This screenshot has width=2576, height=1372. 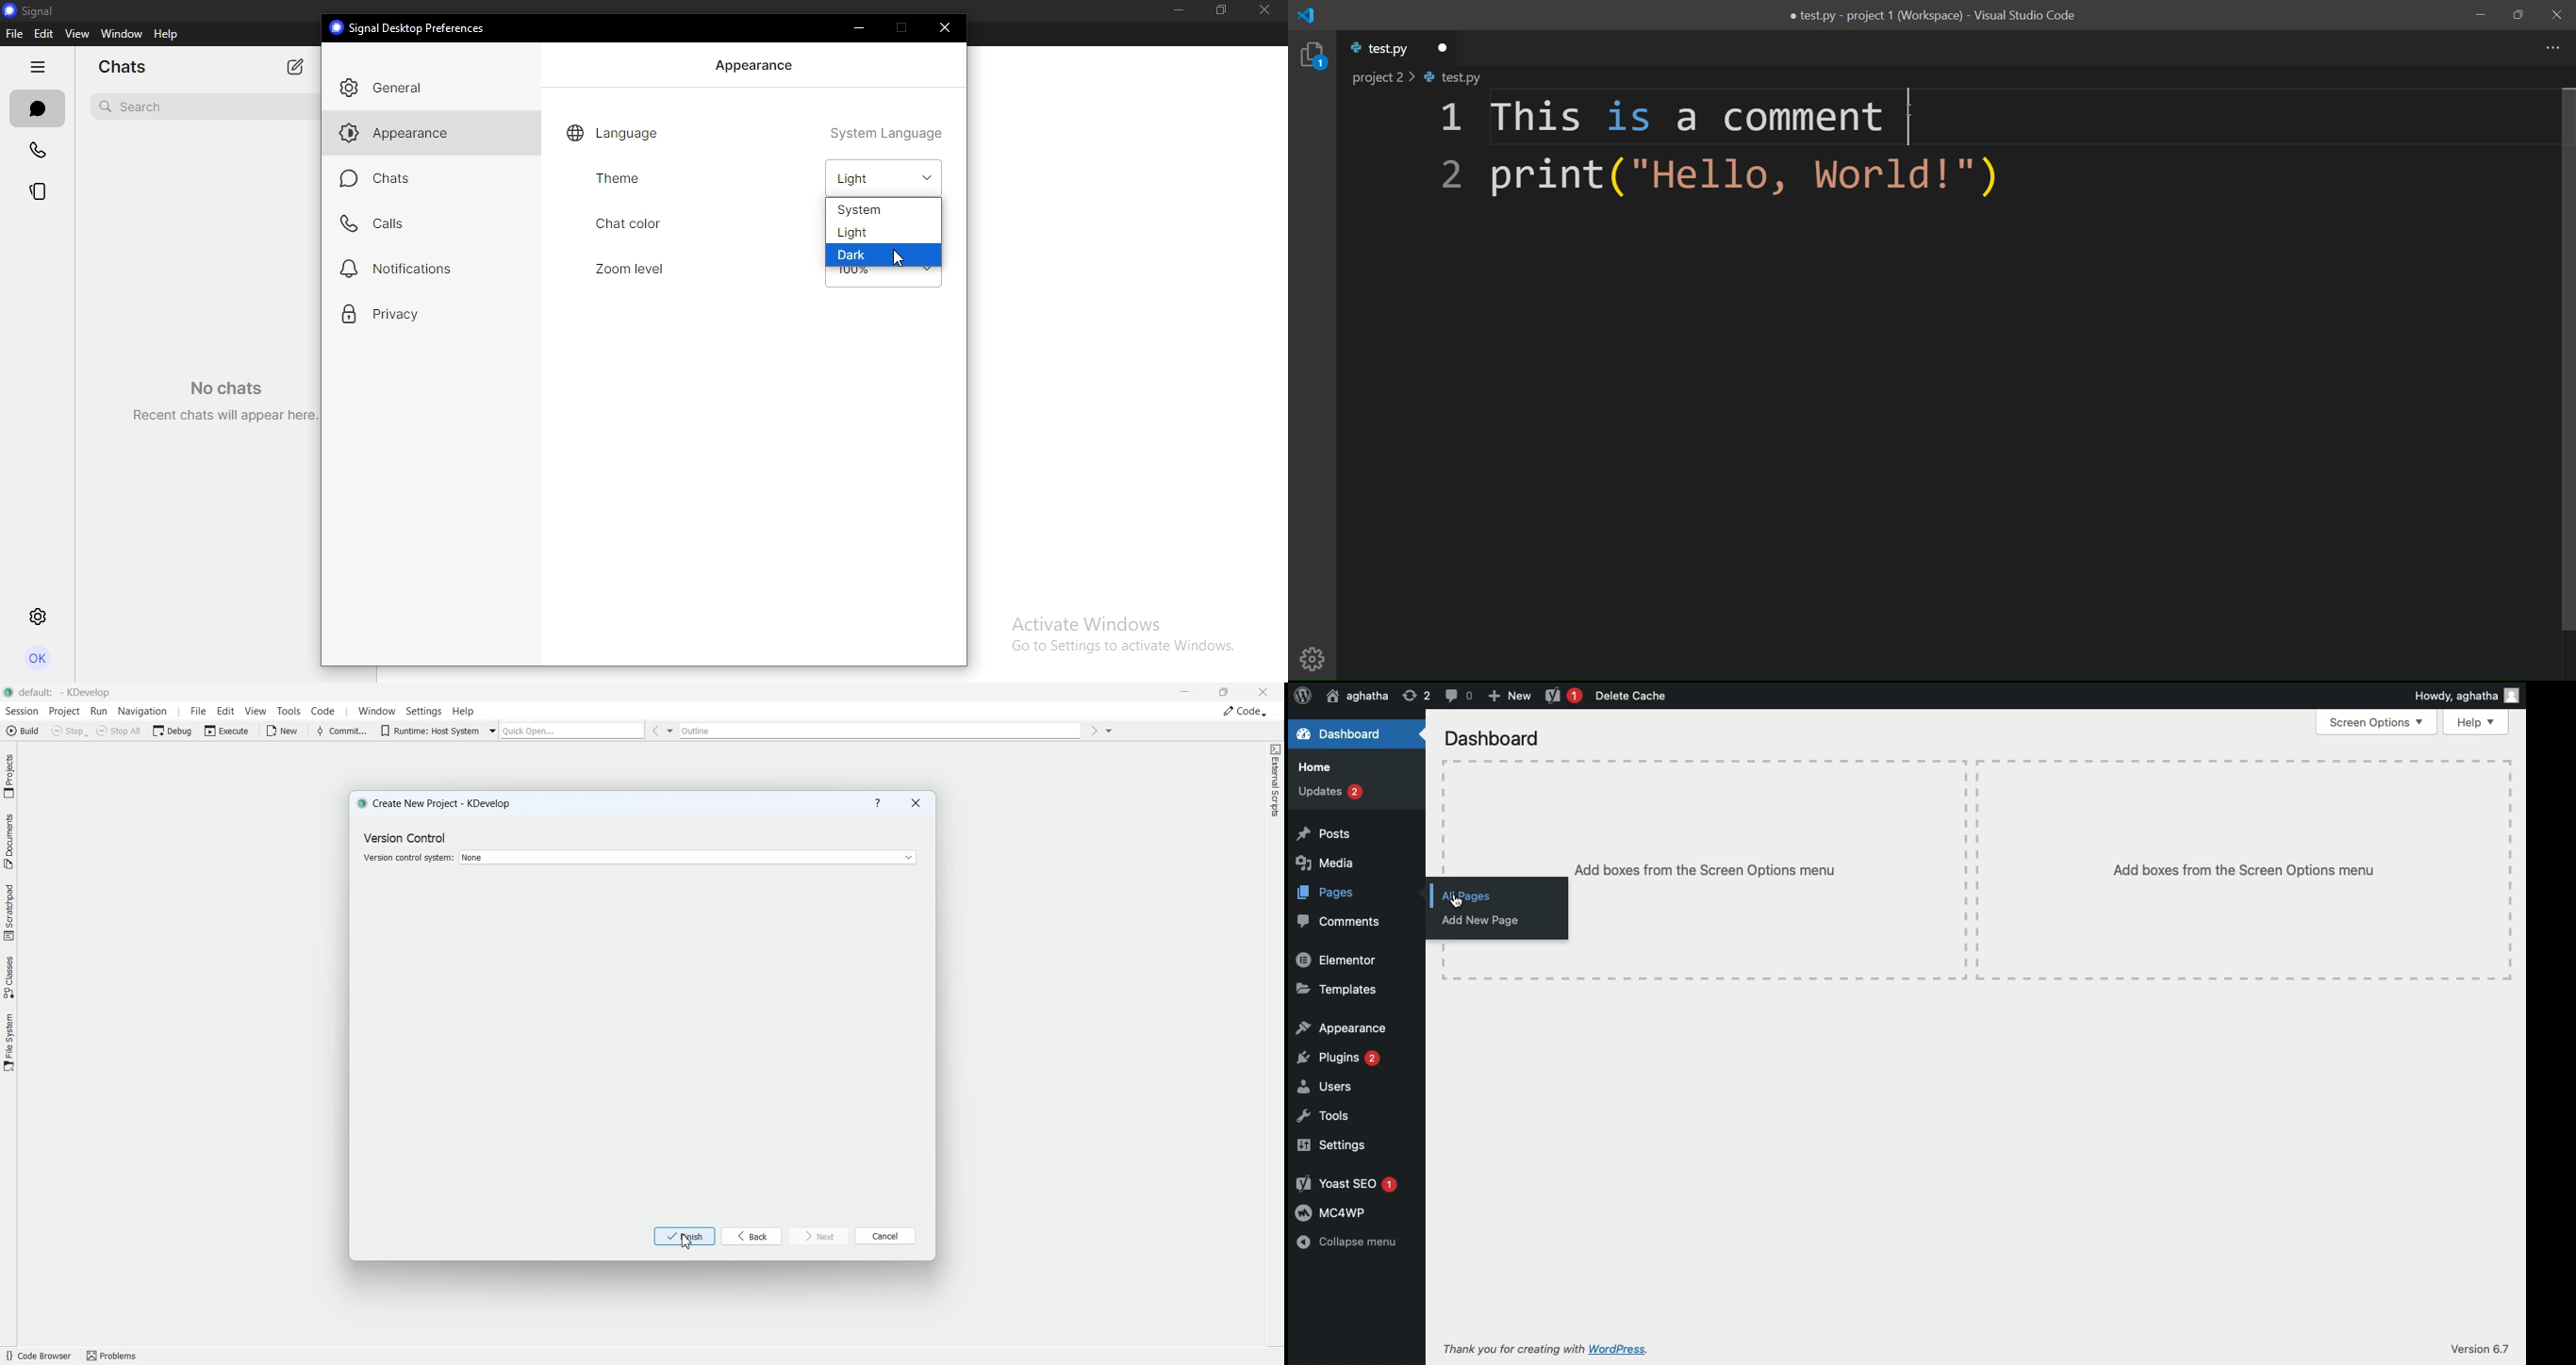 I want to click on window, so click(x=121, y=35).